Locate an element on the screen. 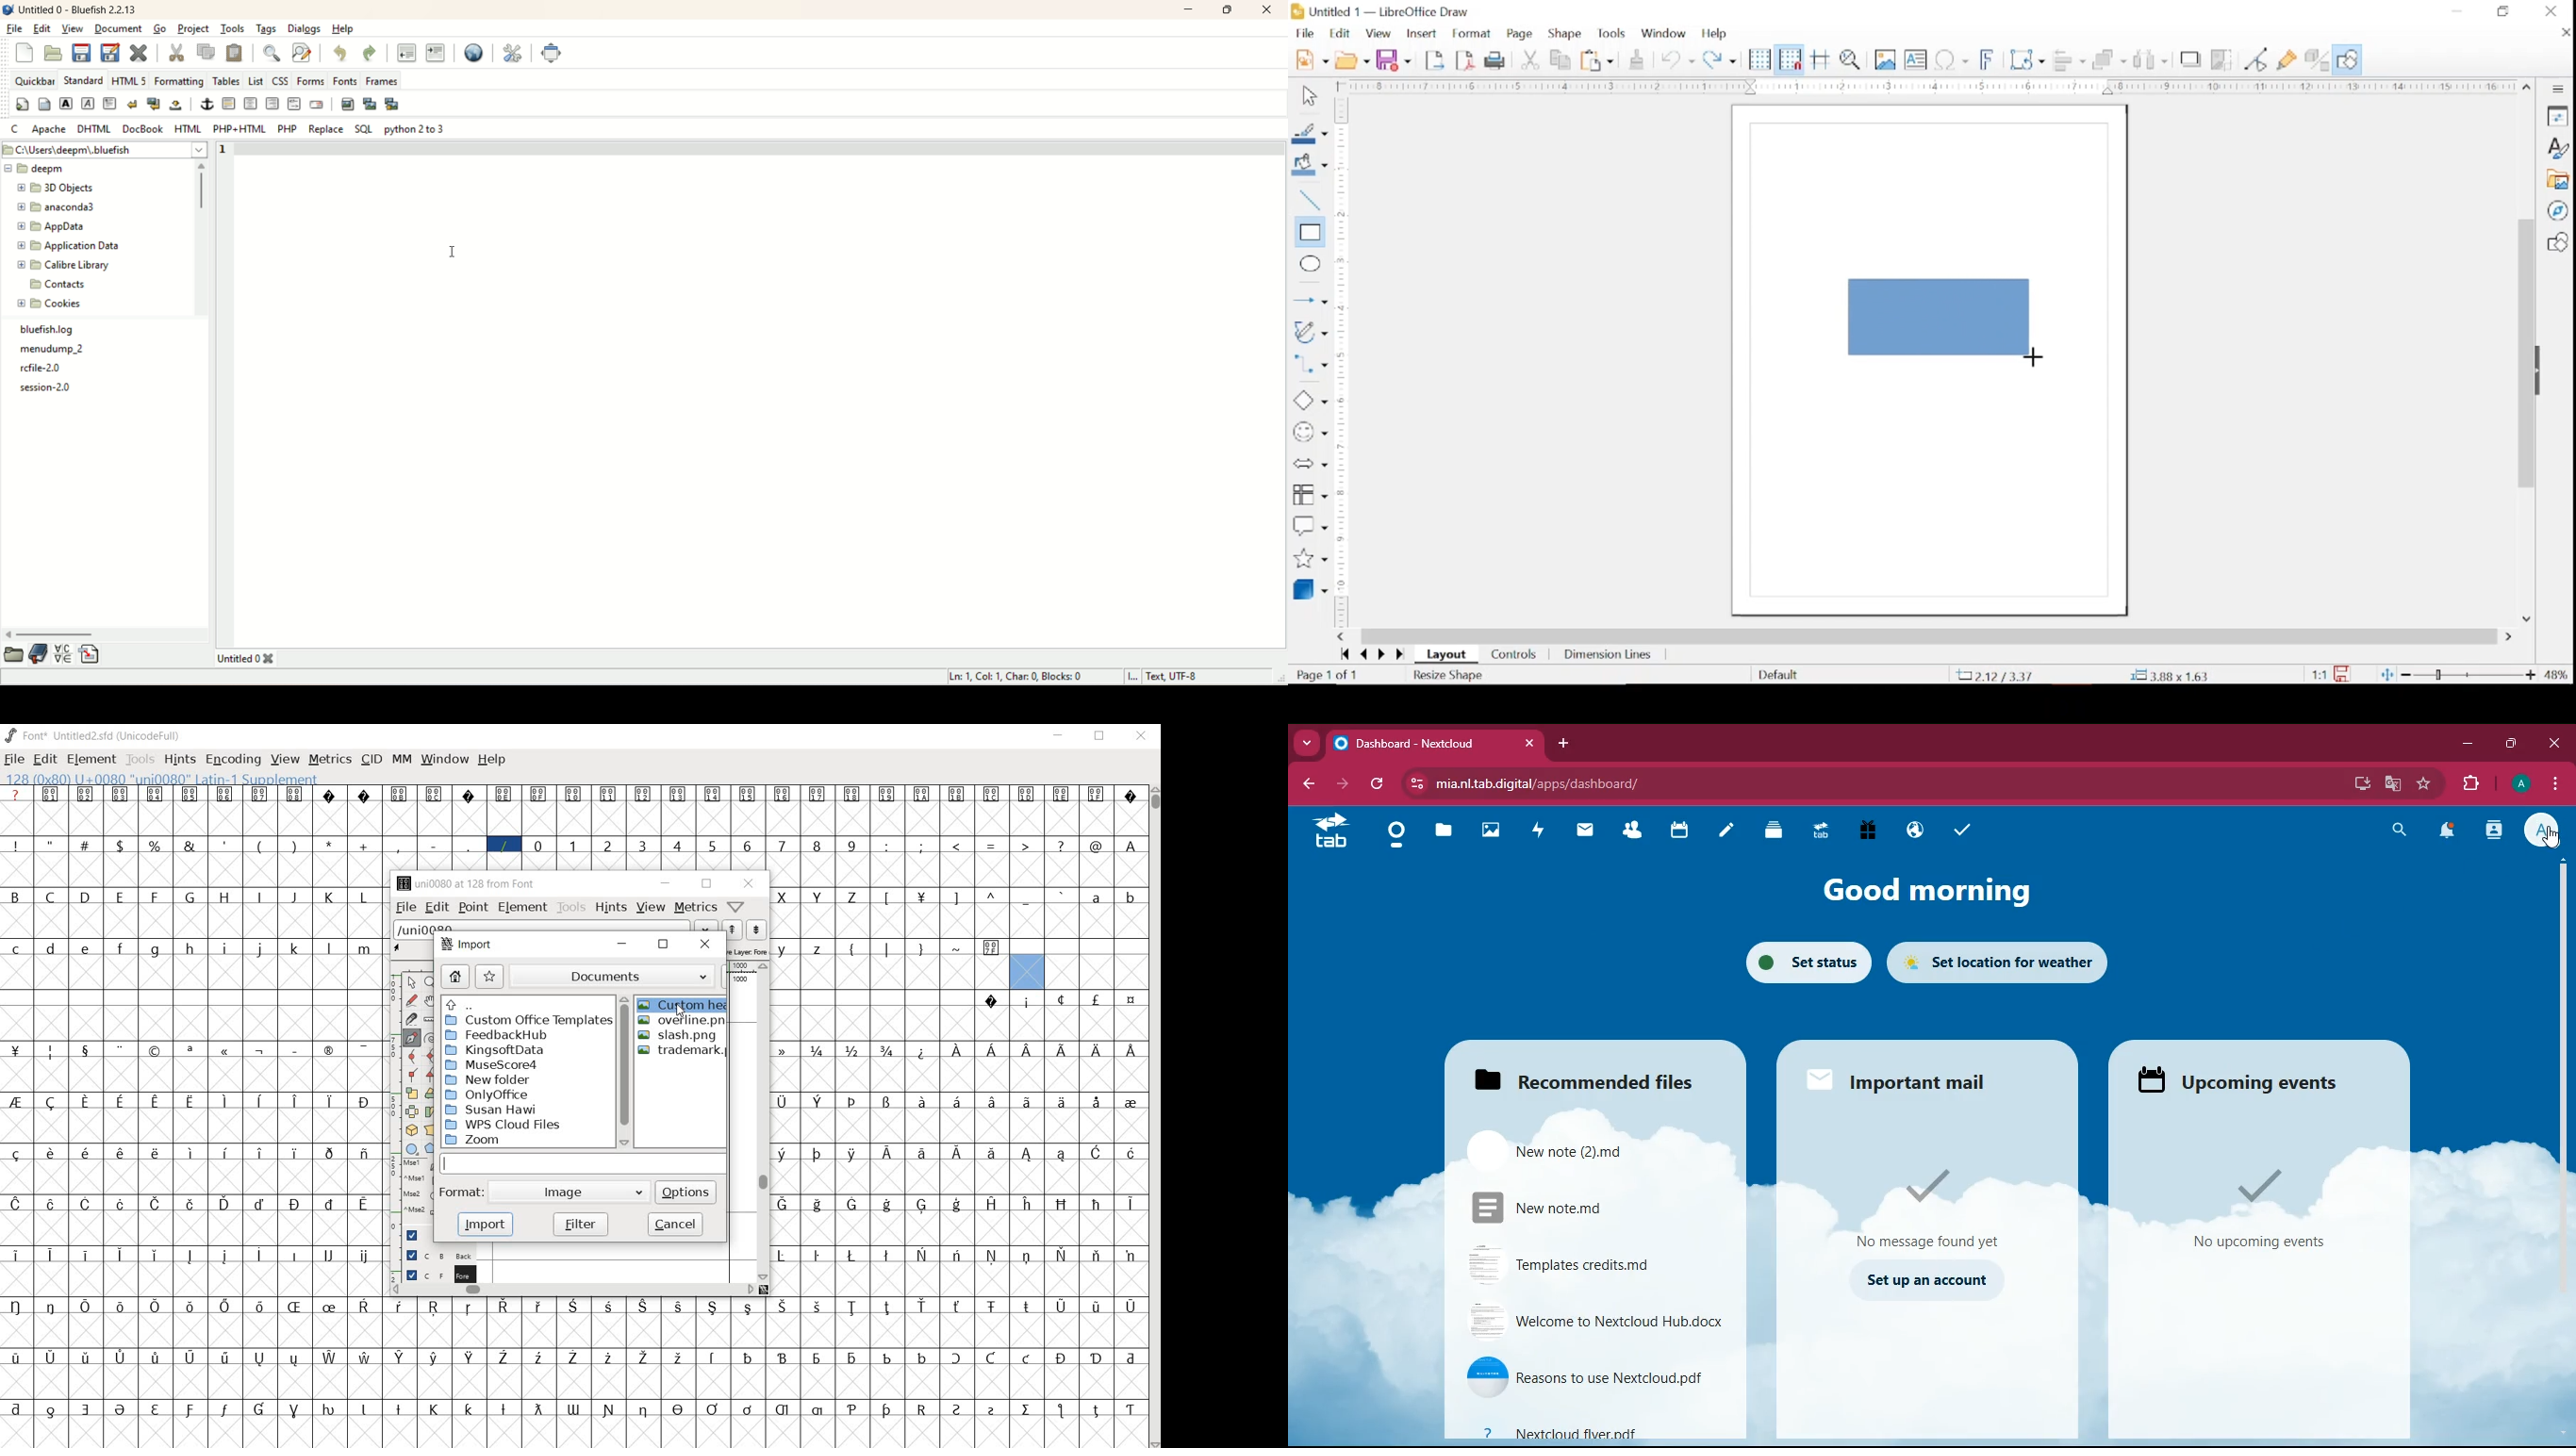 Image resolution: width=2576 pixels, height=1456 pixels. glyph is located at coordinates (329, 1102).